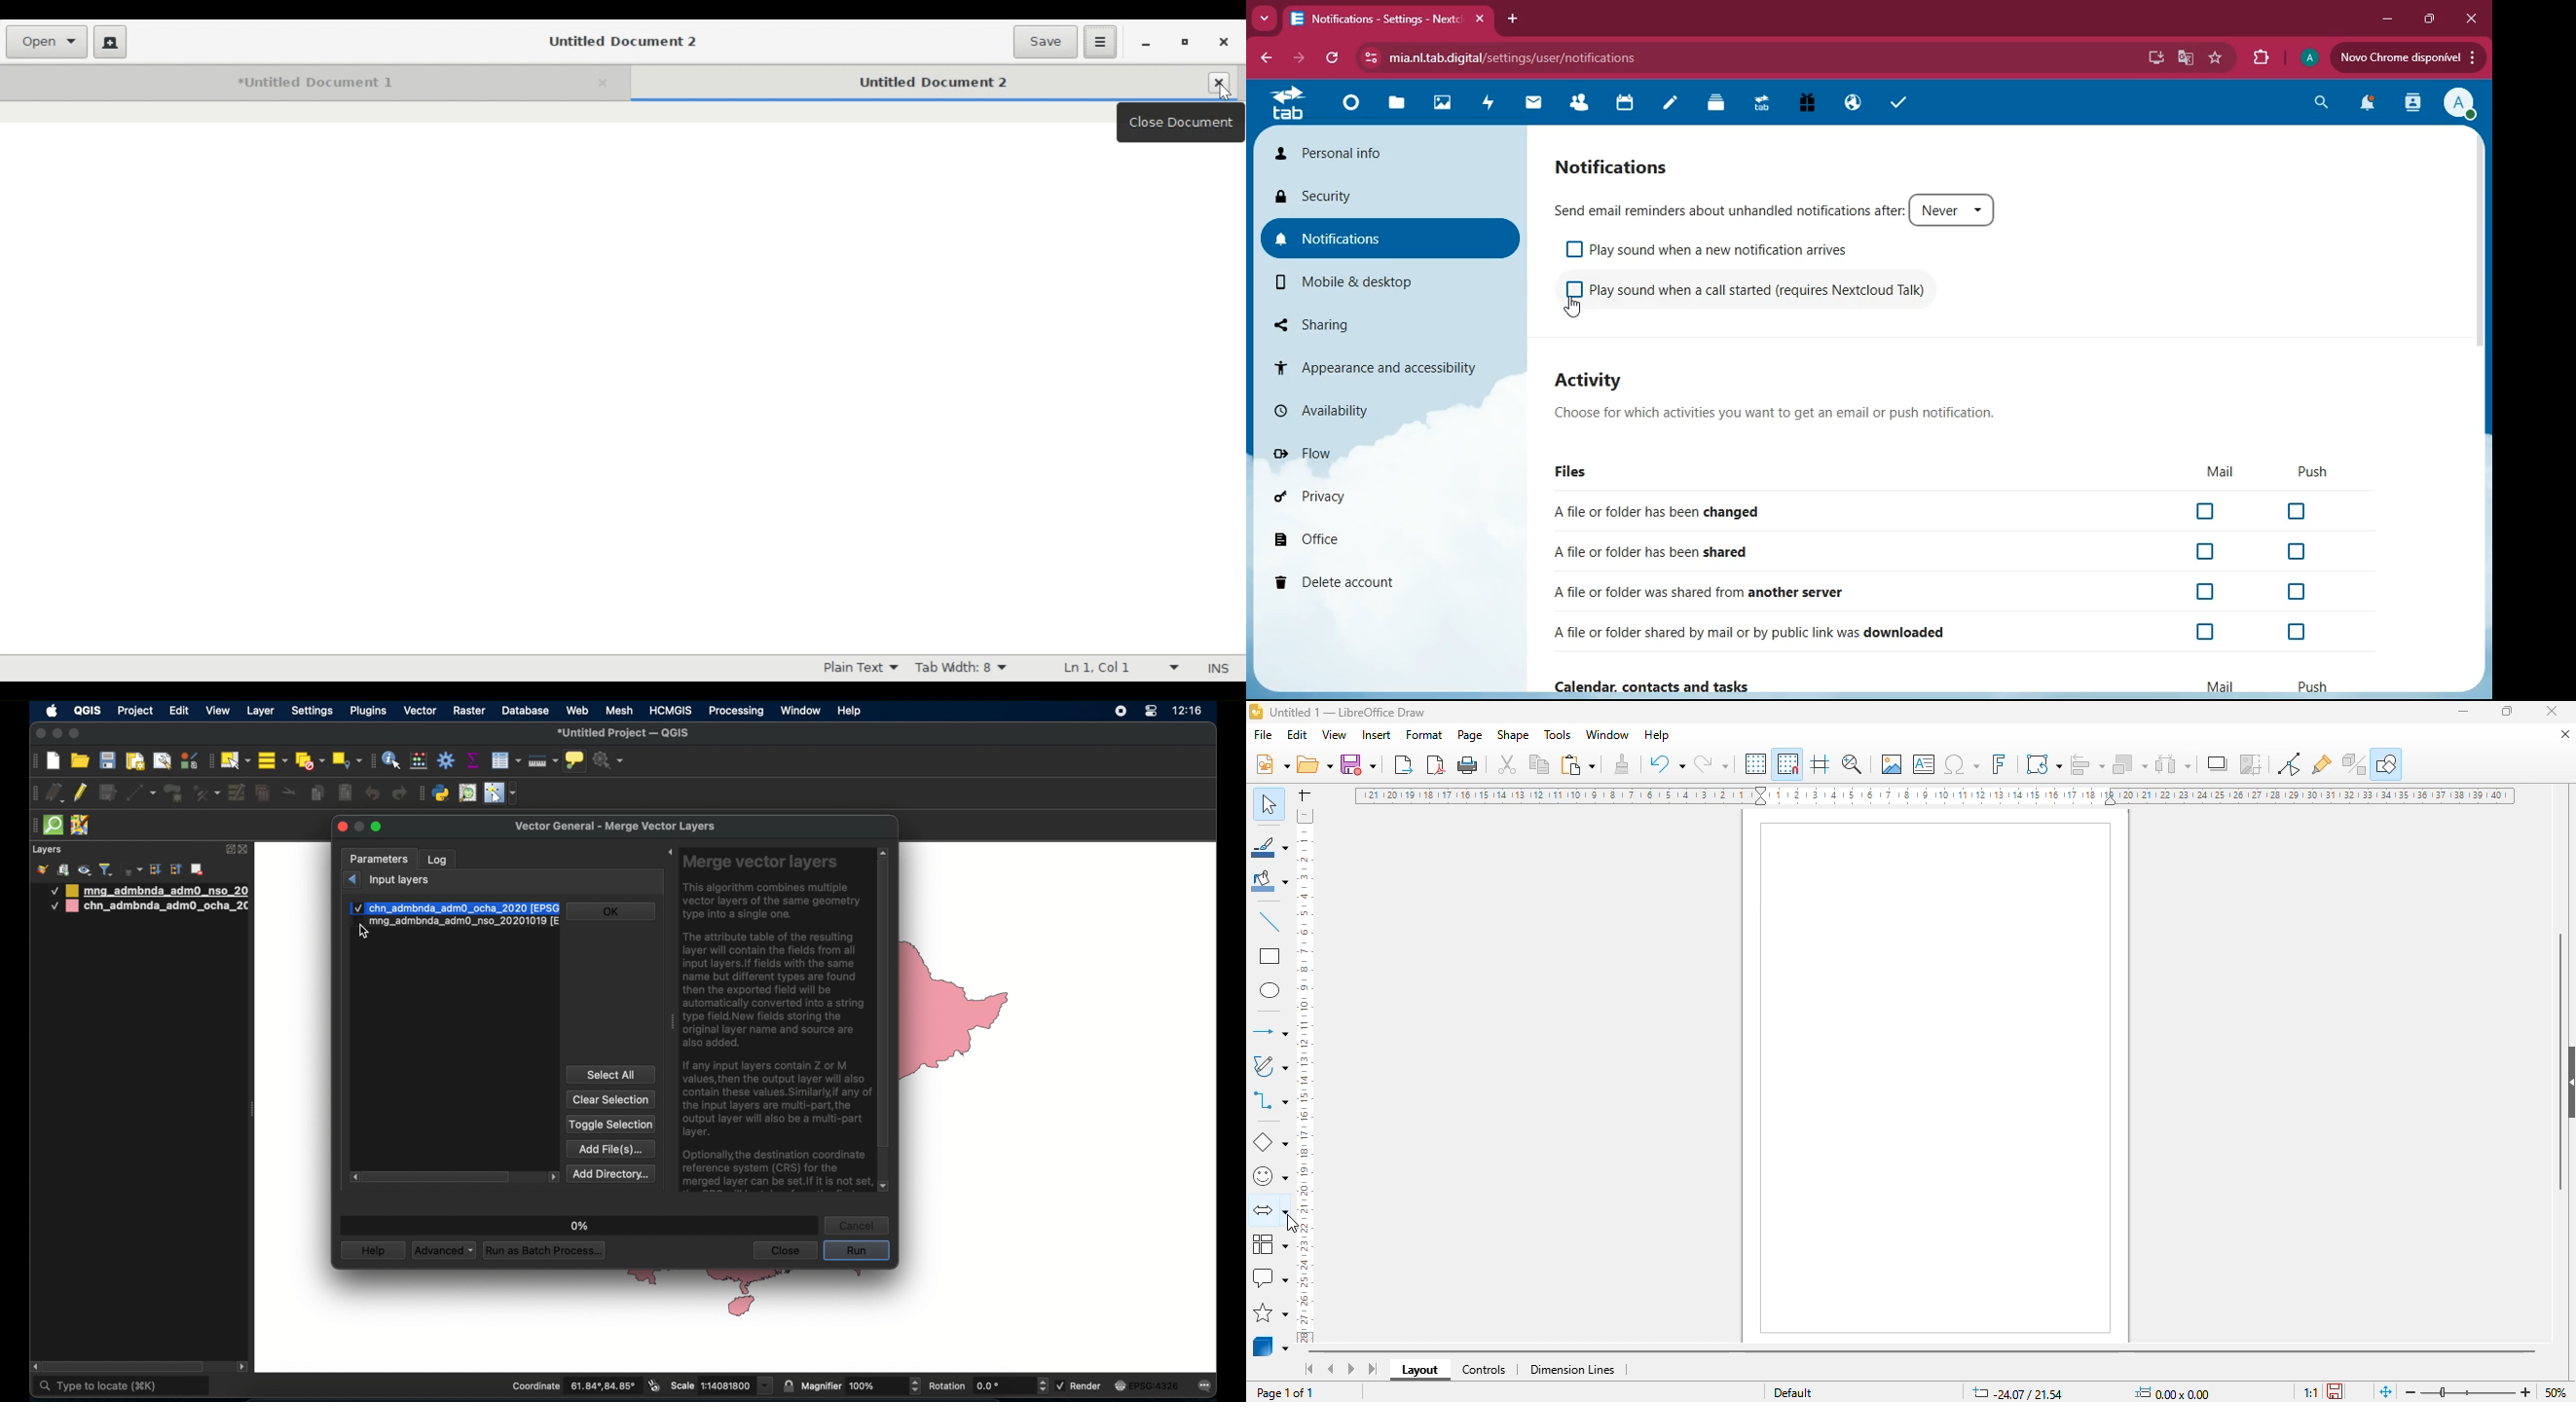  I want to click on layers, so click(1719, 105).